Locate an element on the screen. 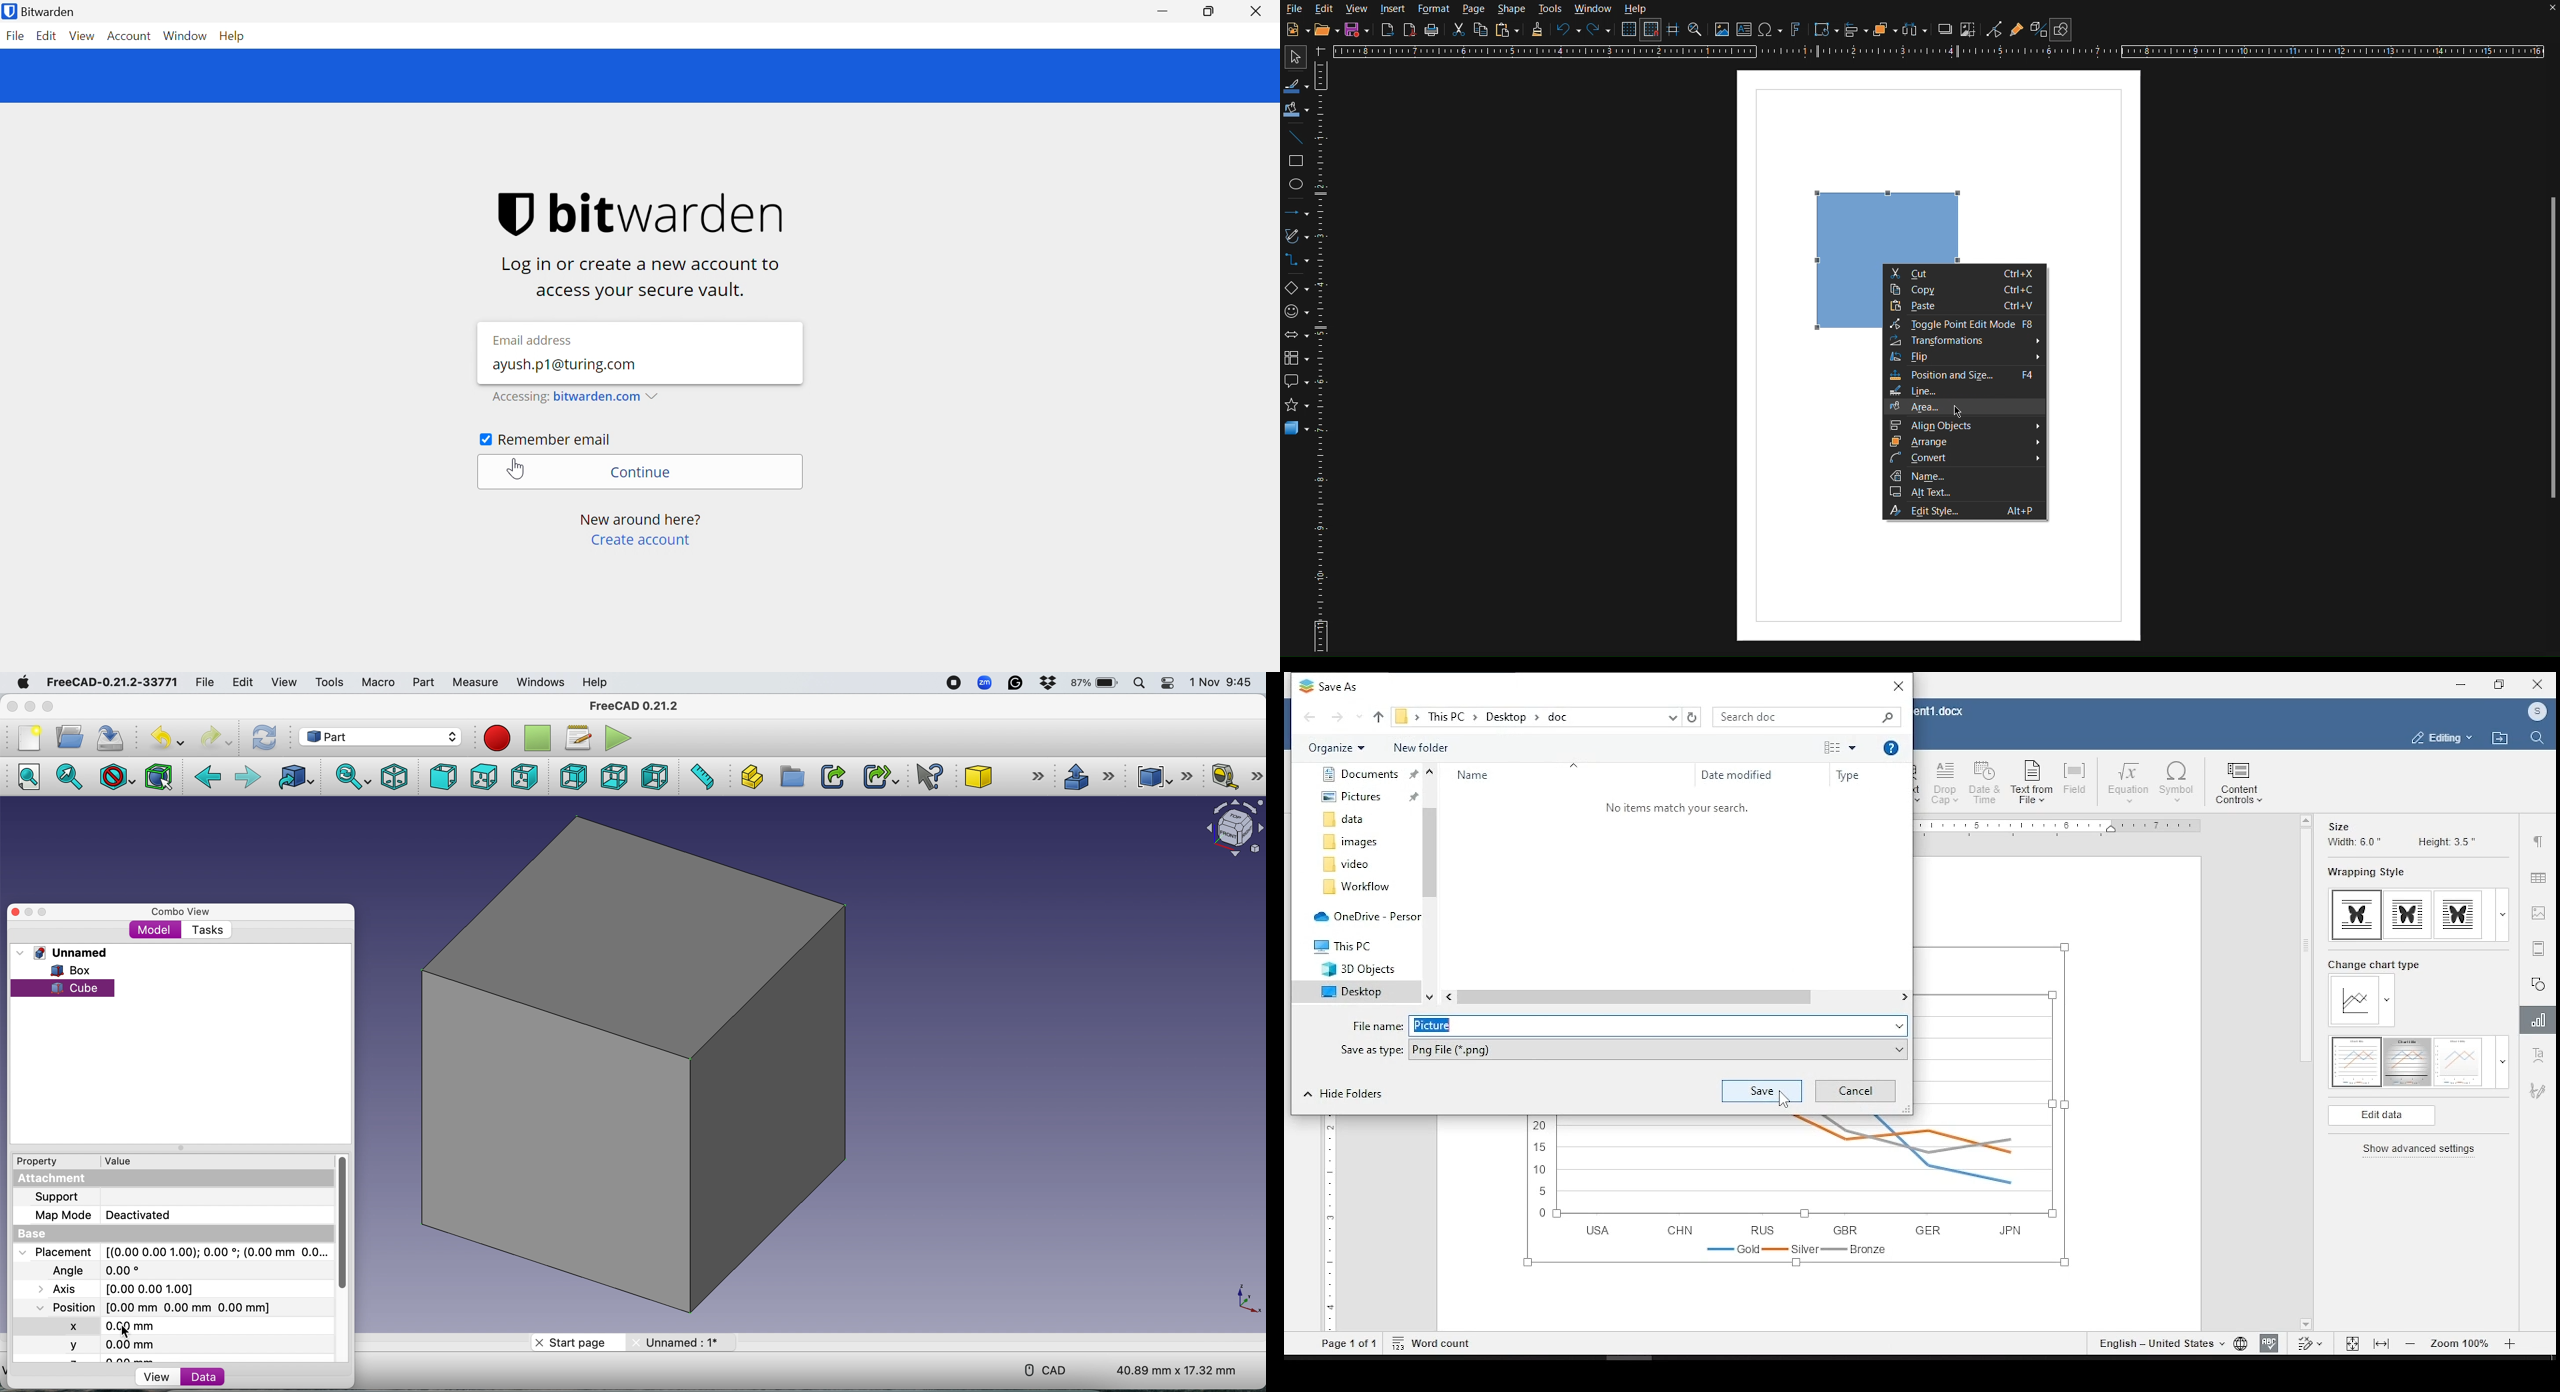 This screenshot has width=2576, height=1400. 87% battery is located at coordinates (1096, 683).